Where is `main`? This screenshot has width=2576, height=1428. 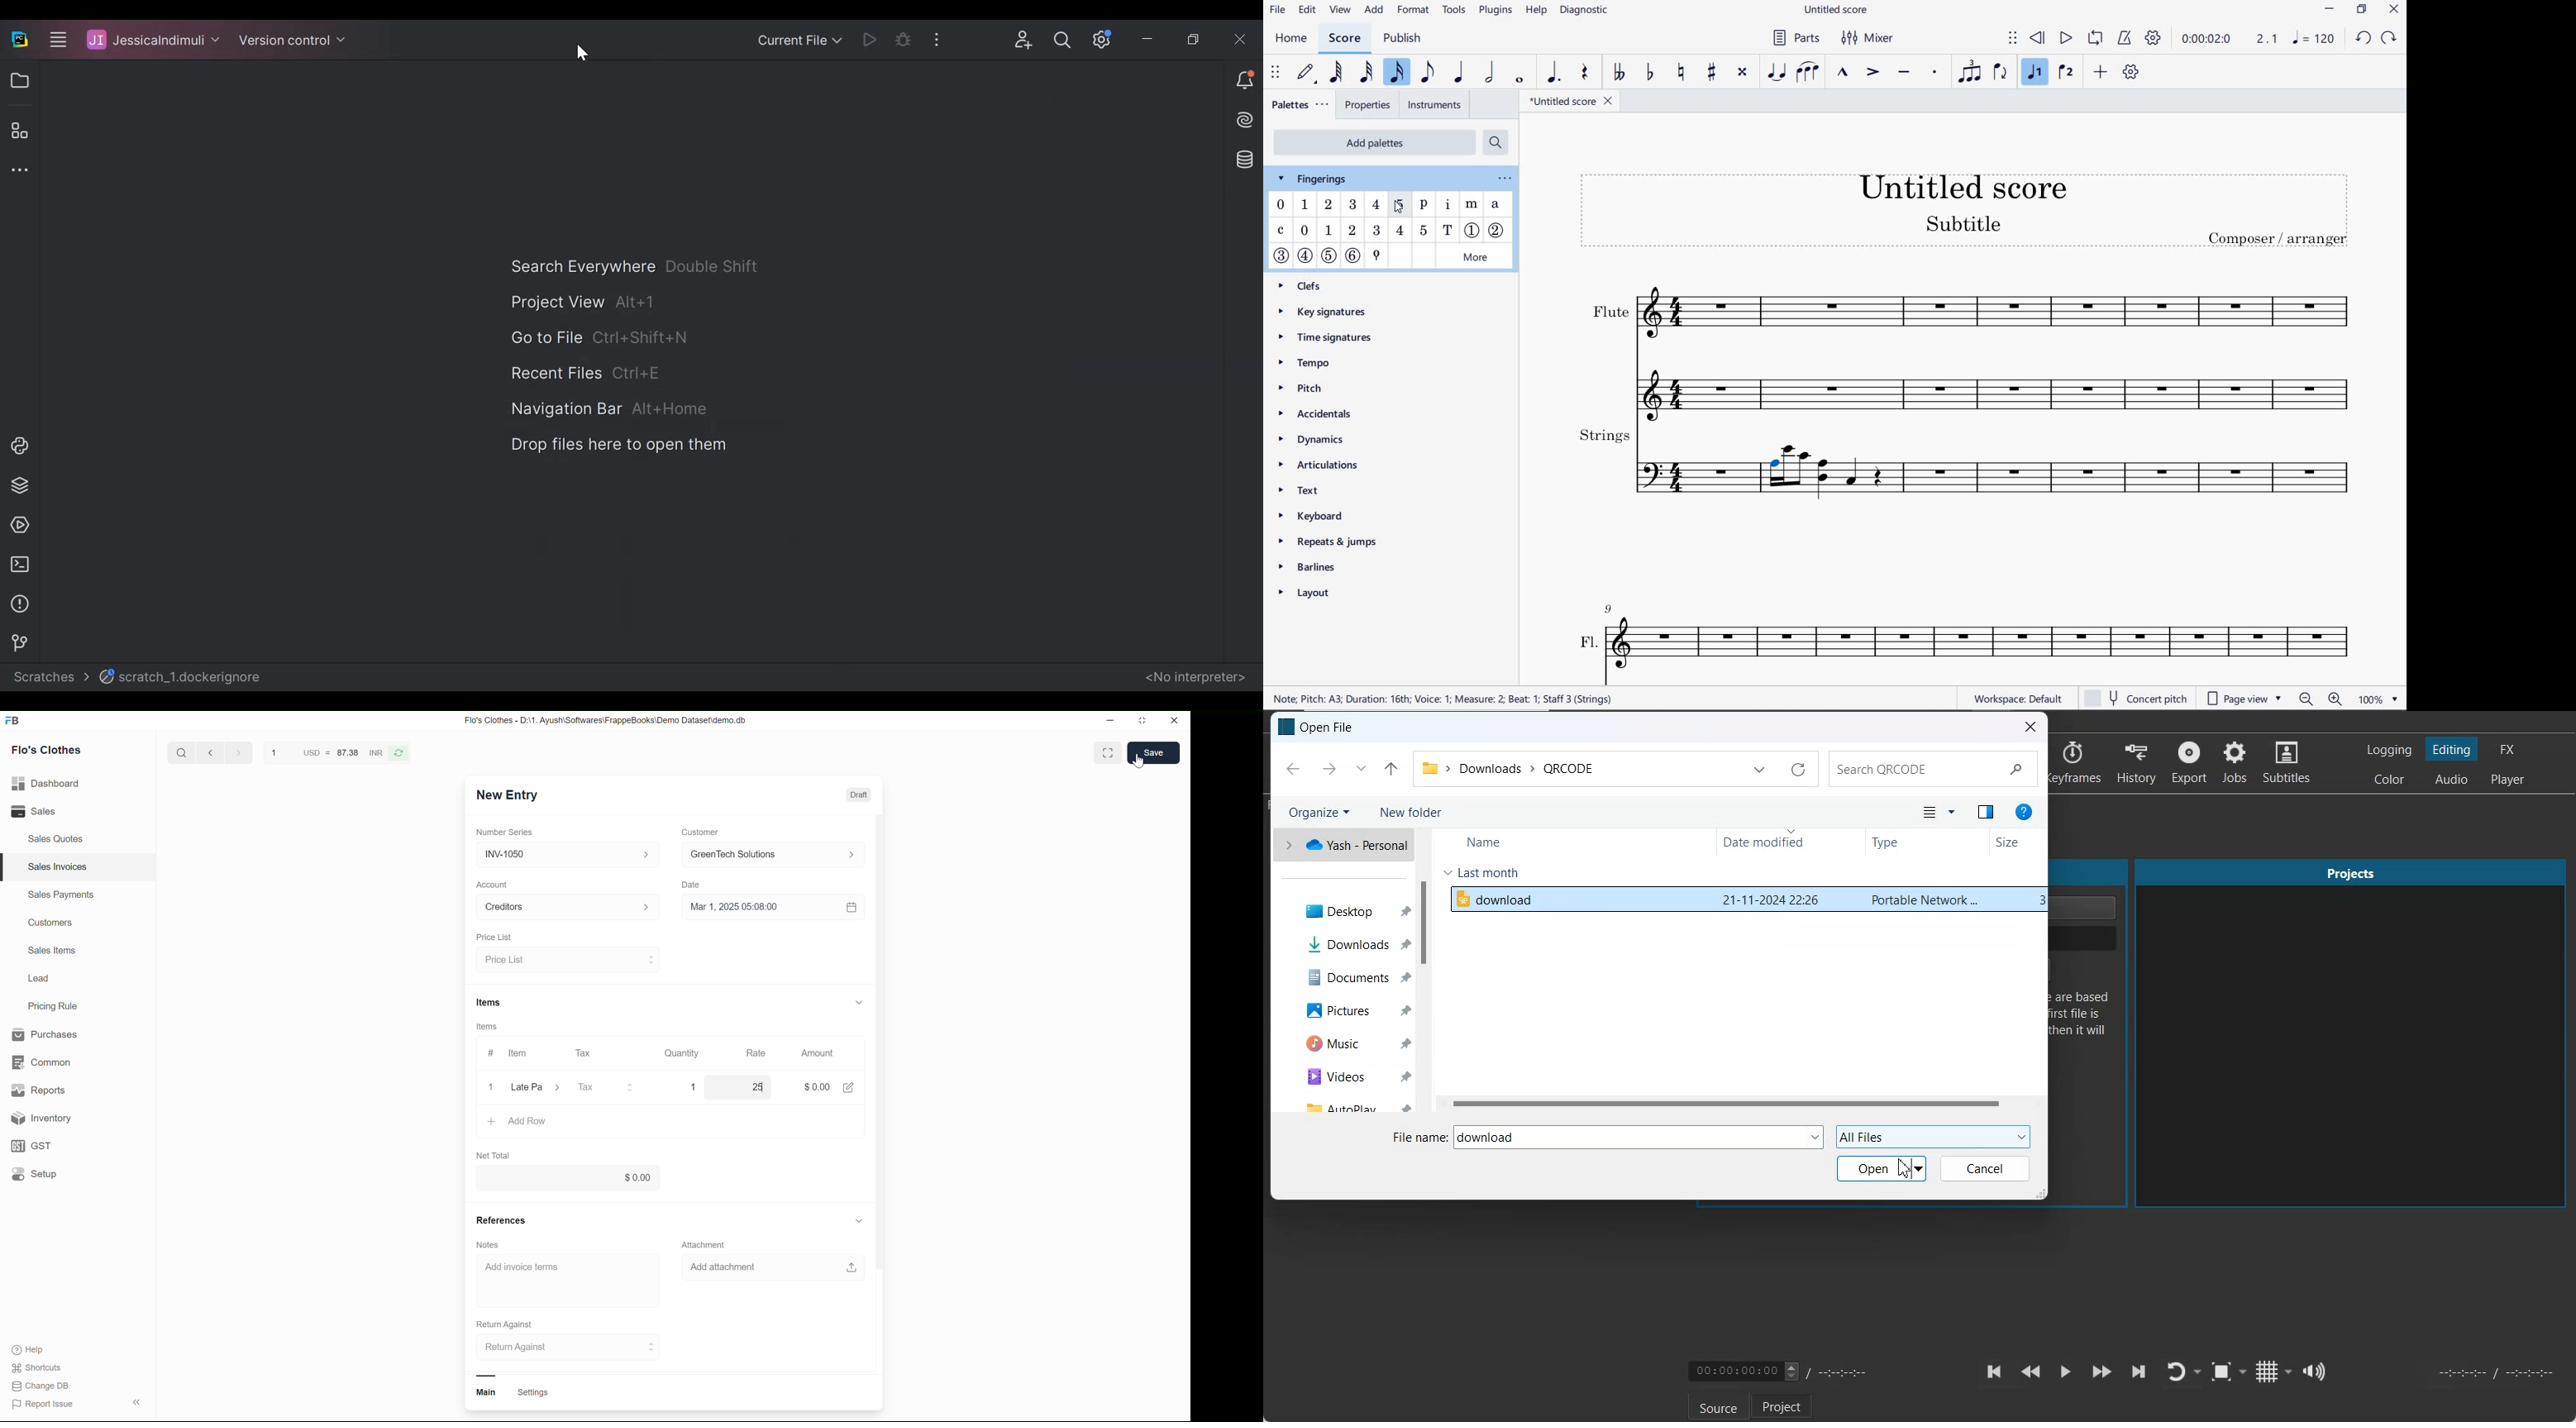
main is located at coordinates (490, 1395).